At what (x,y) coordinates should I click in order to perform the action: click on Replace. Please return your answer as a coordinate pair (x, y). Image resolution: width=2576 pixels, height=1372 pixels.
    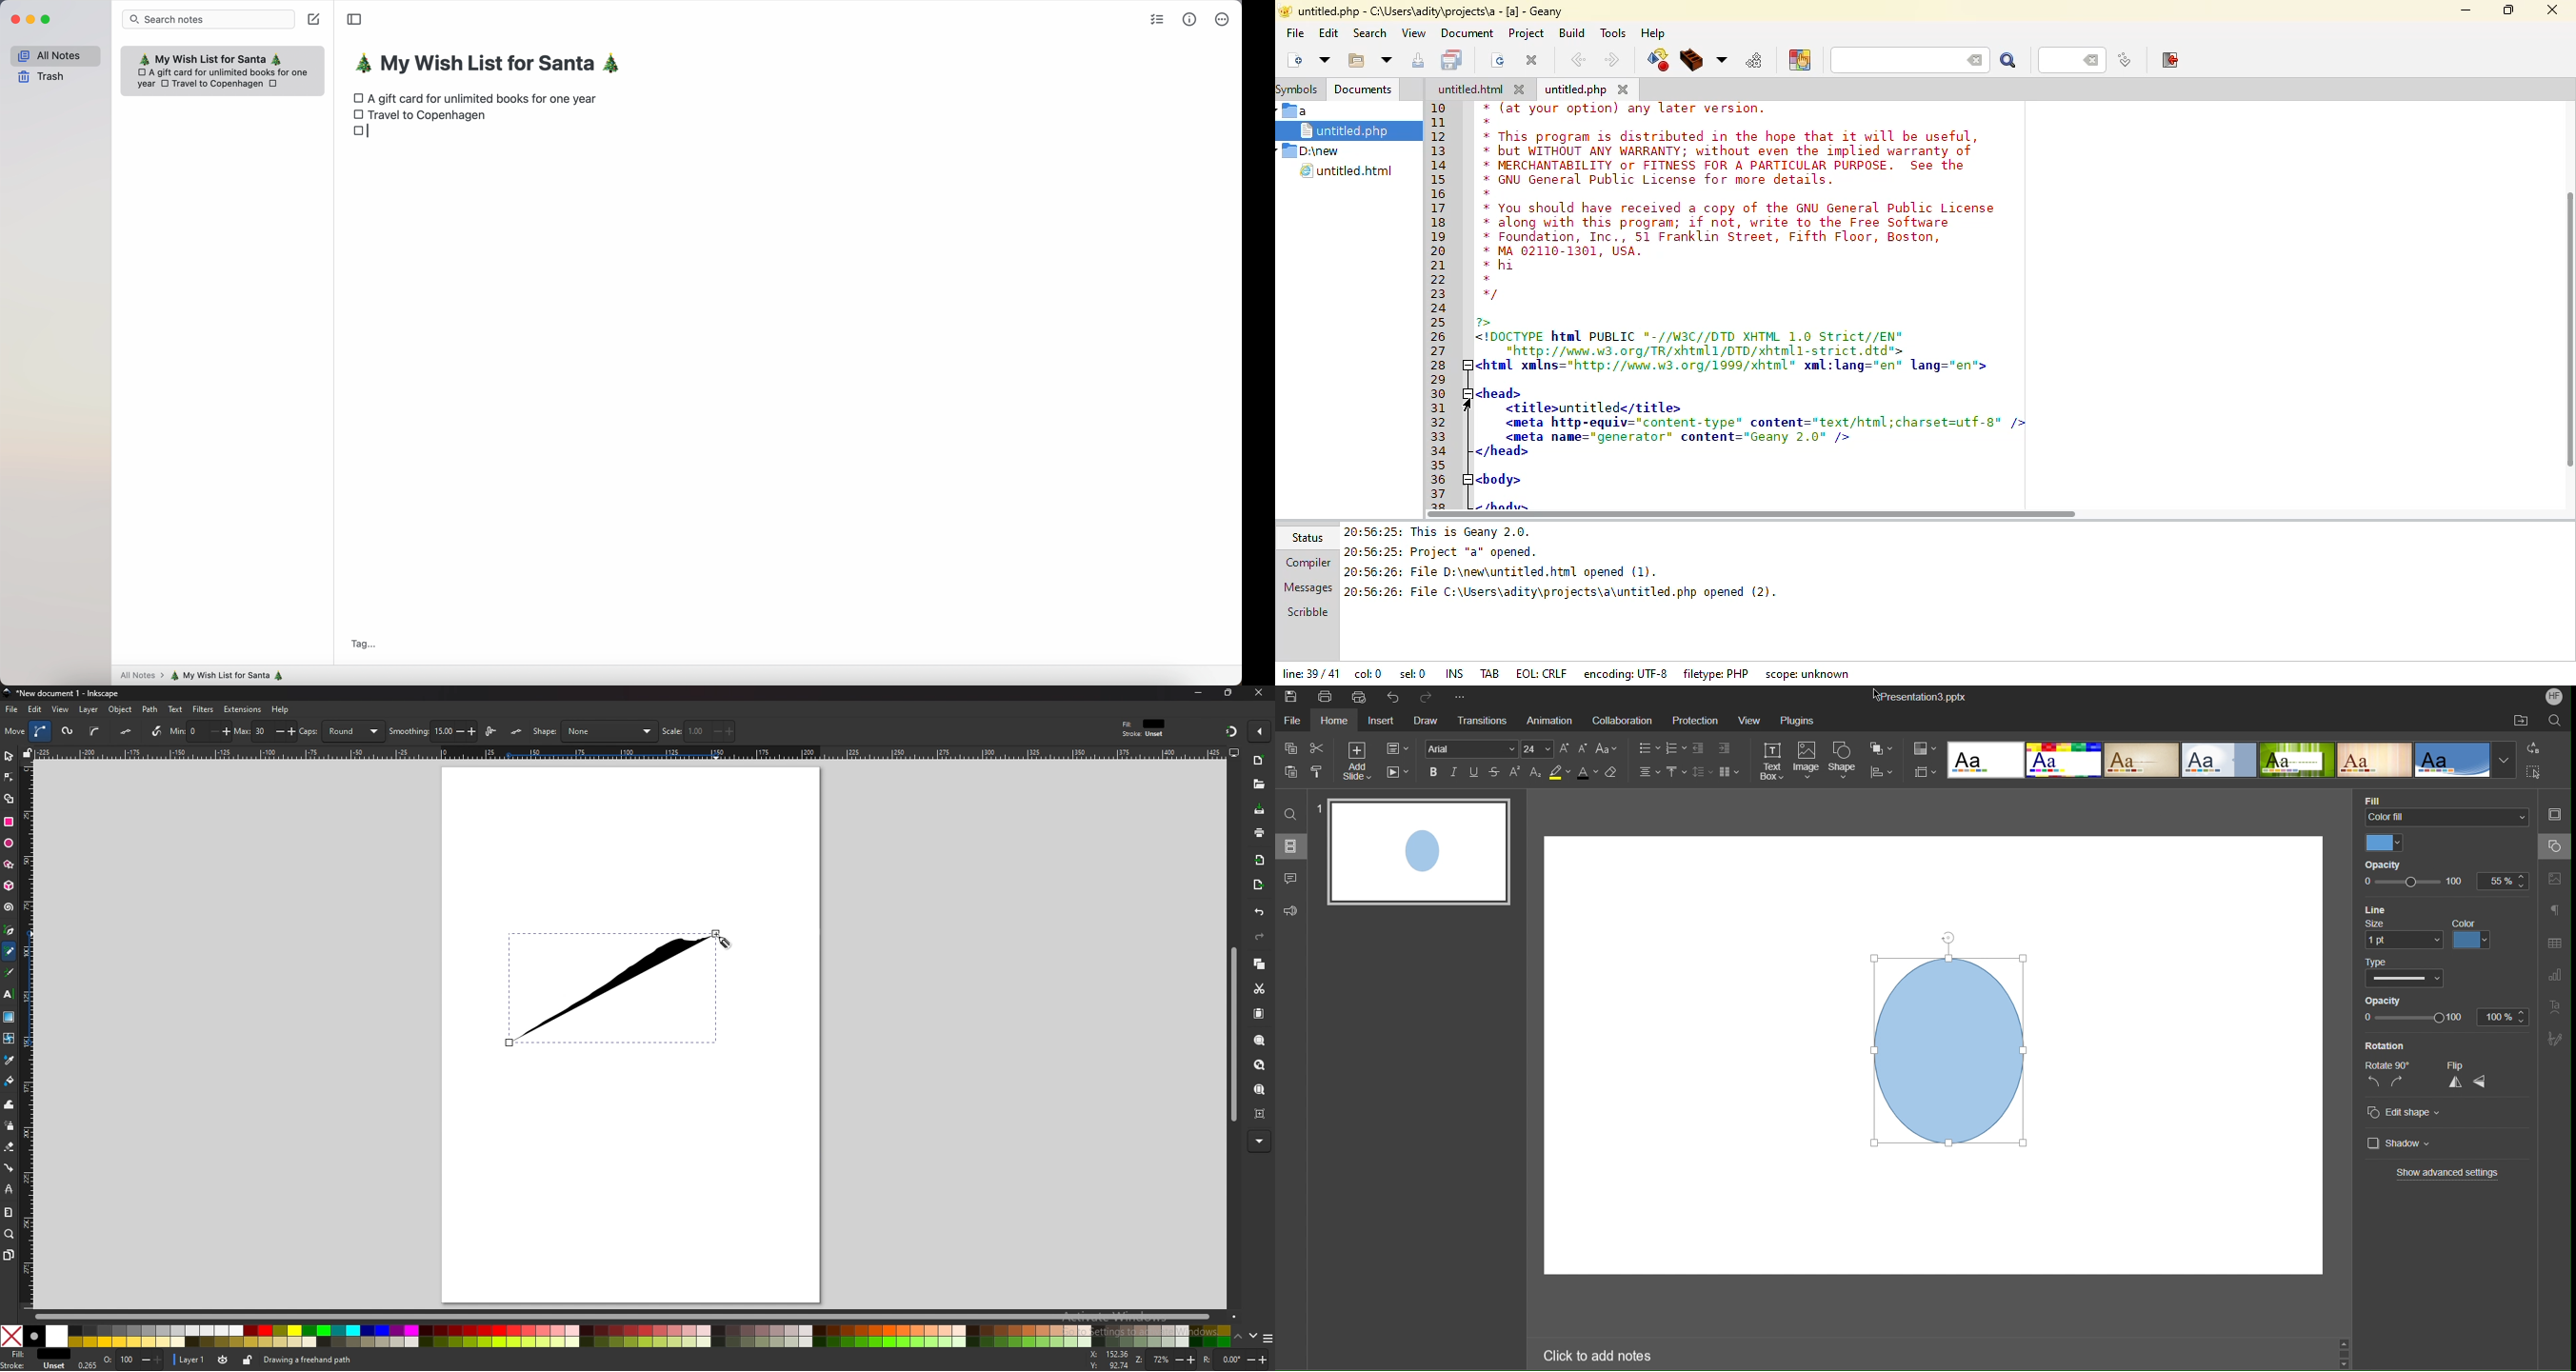
    Looking at the image, I should click on (2532, 748).